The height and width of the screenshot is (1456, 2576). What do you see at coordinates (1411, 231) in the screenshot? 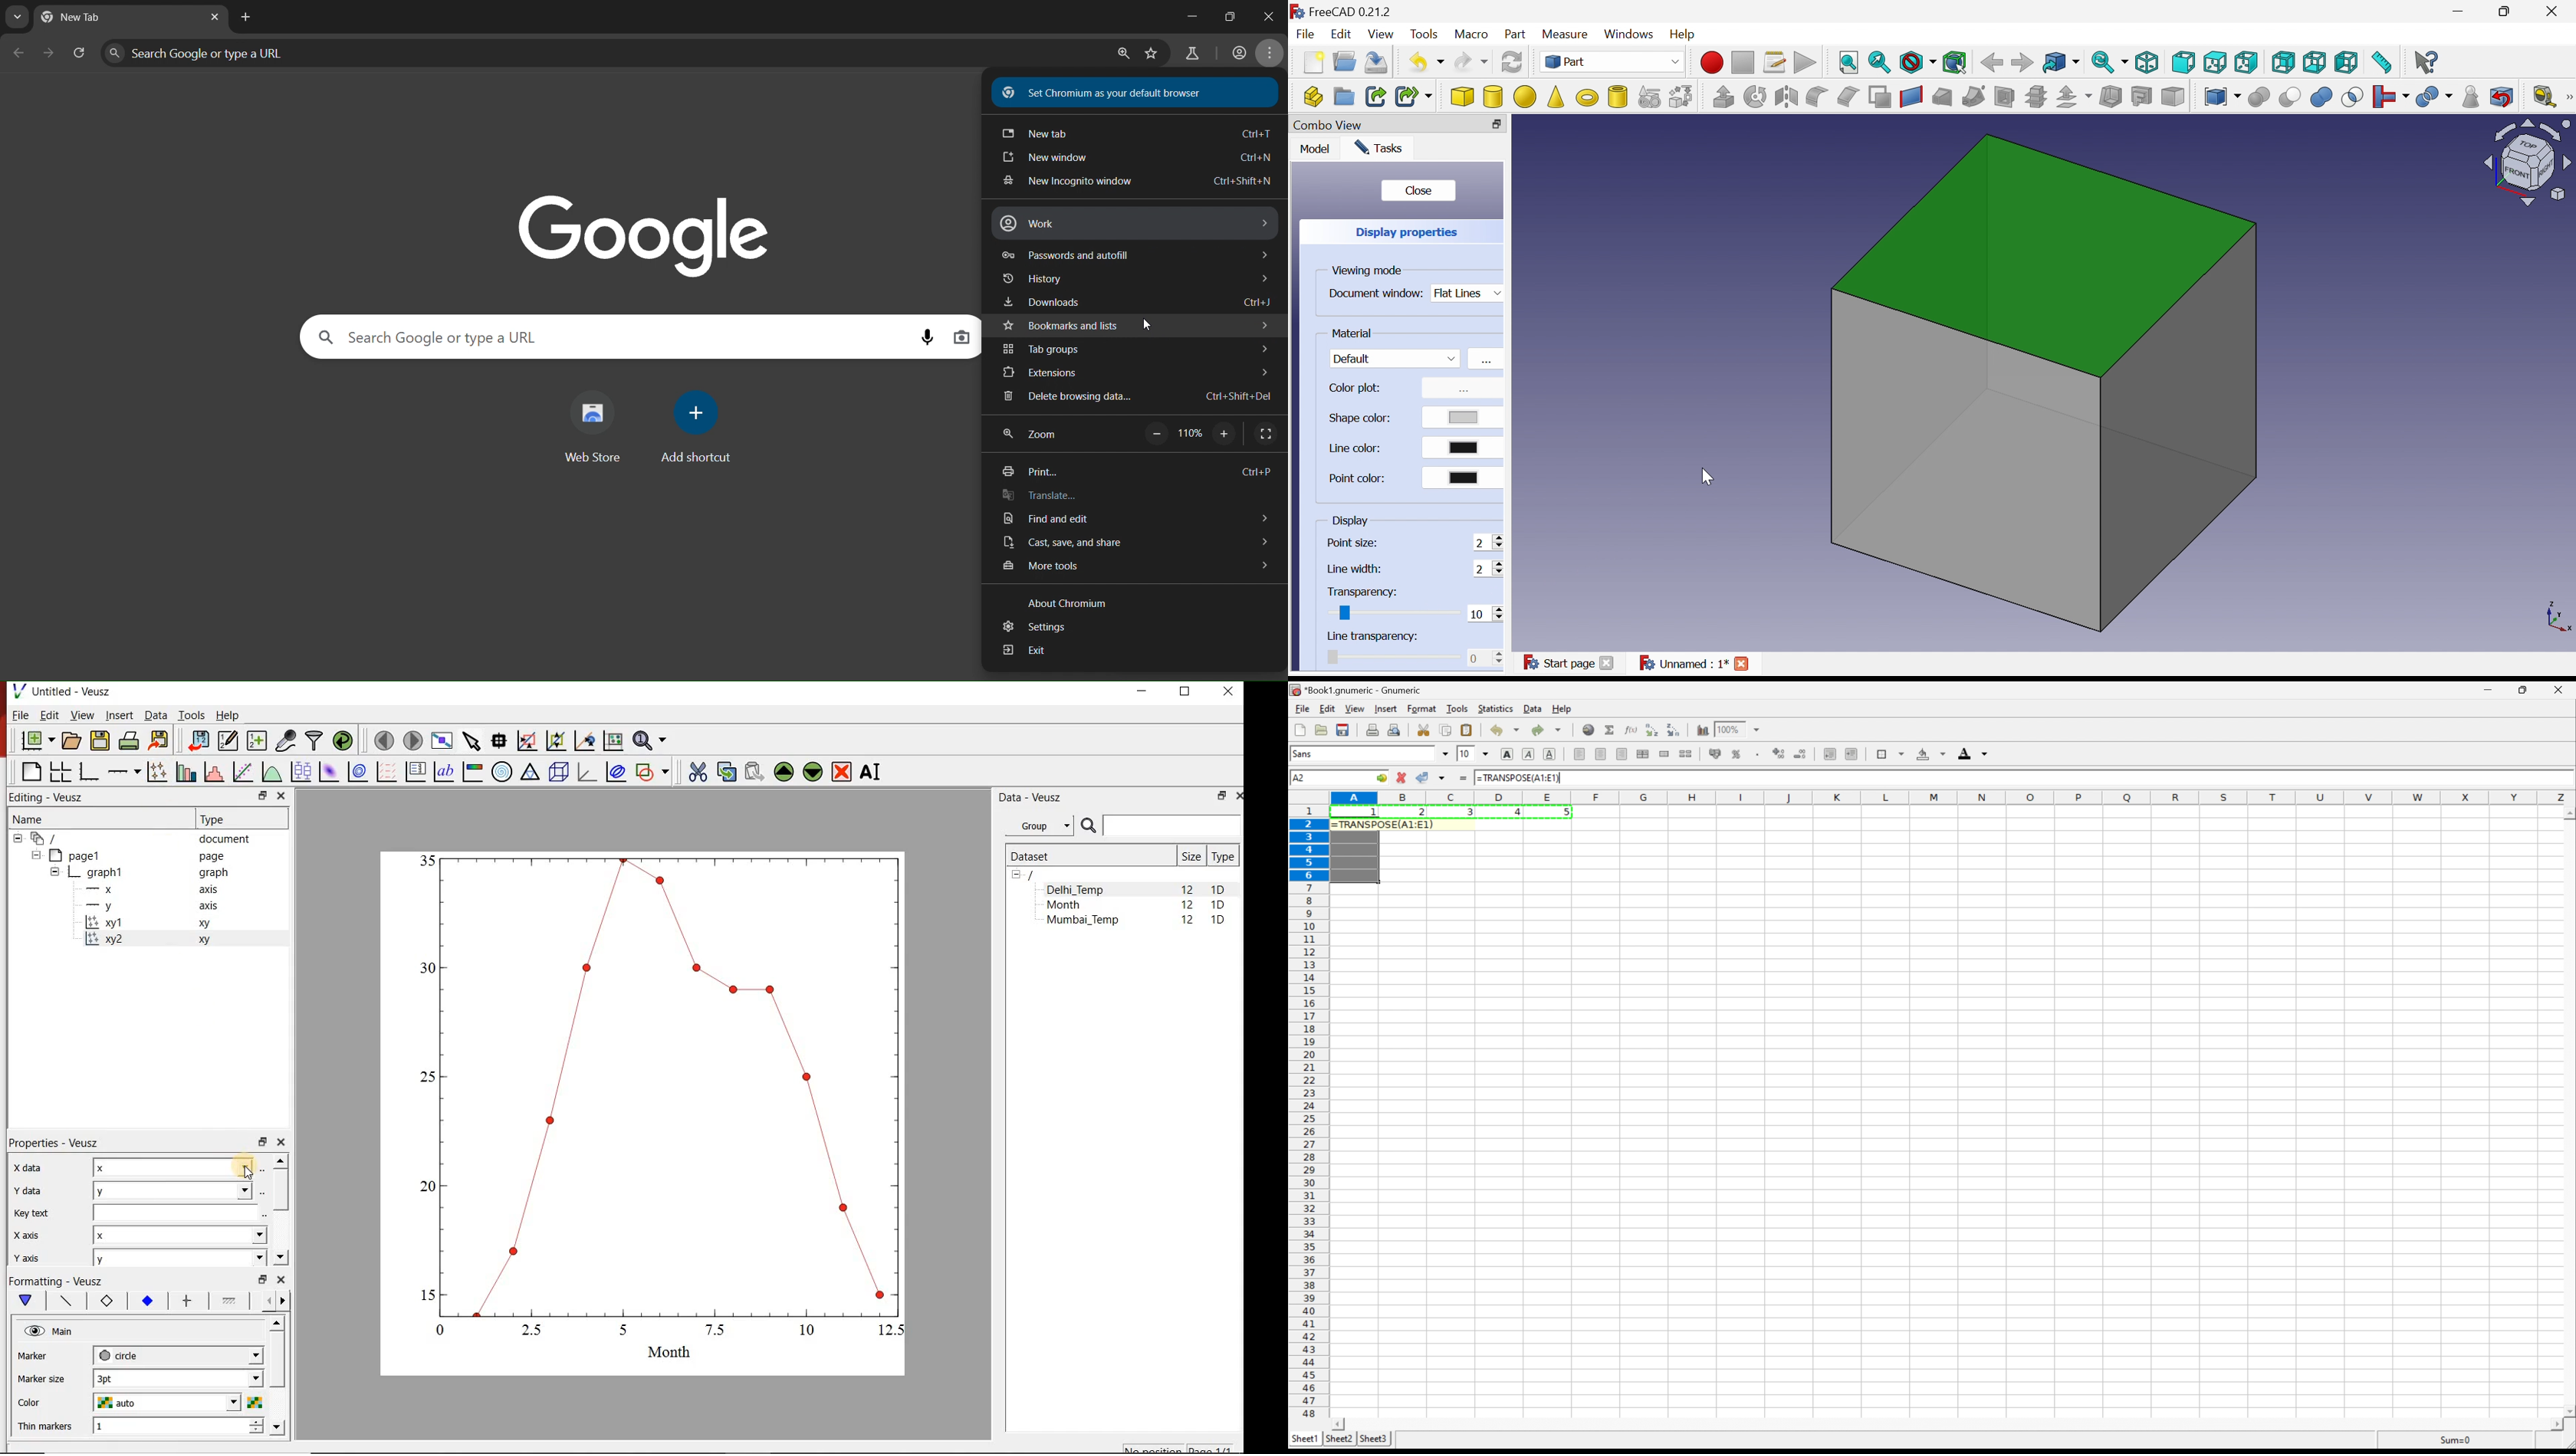
I see `Display properties` at bounding box center [1411, 231].